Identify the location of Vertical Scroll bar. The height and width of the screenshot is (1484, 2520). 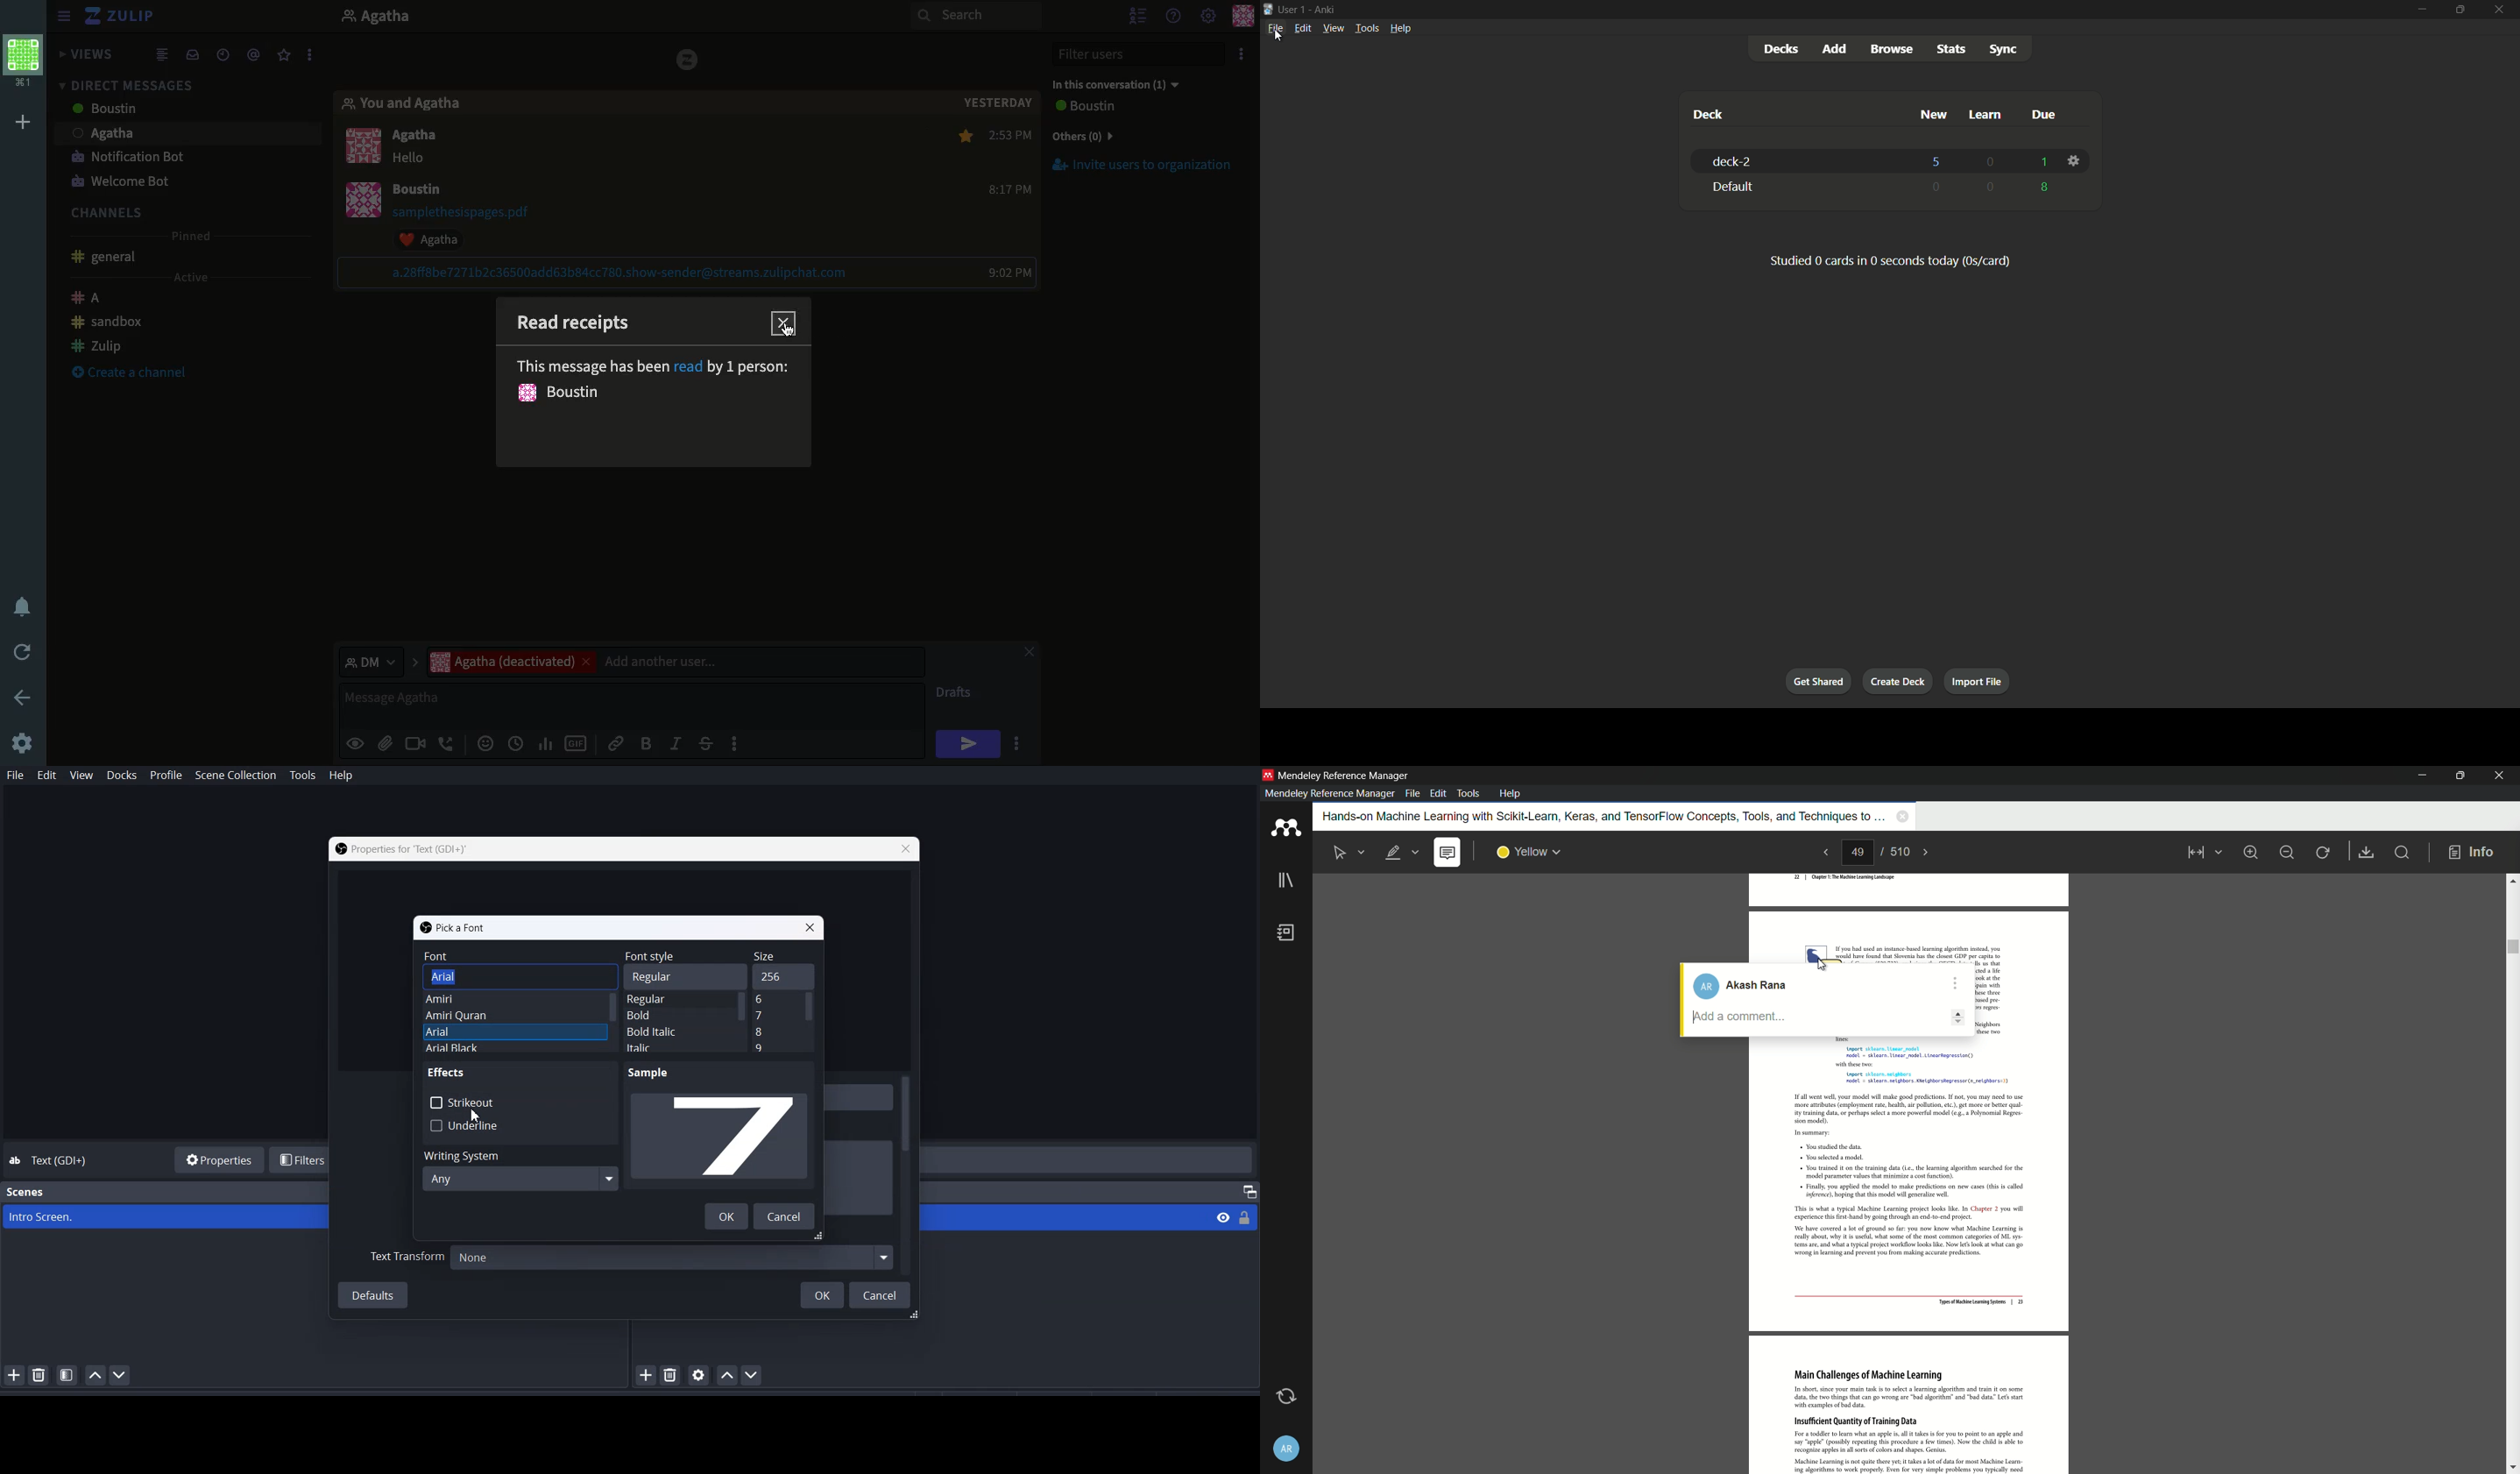
(810, 1022).